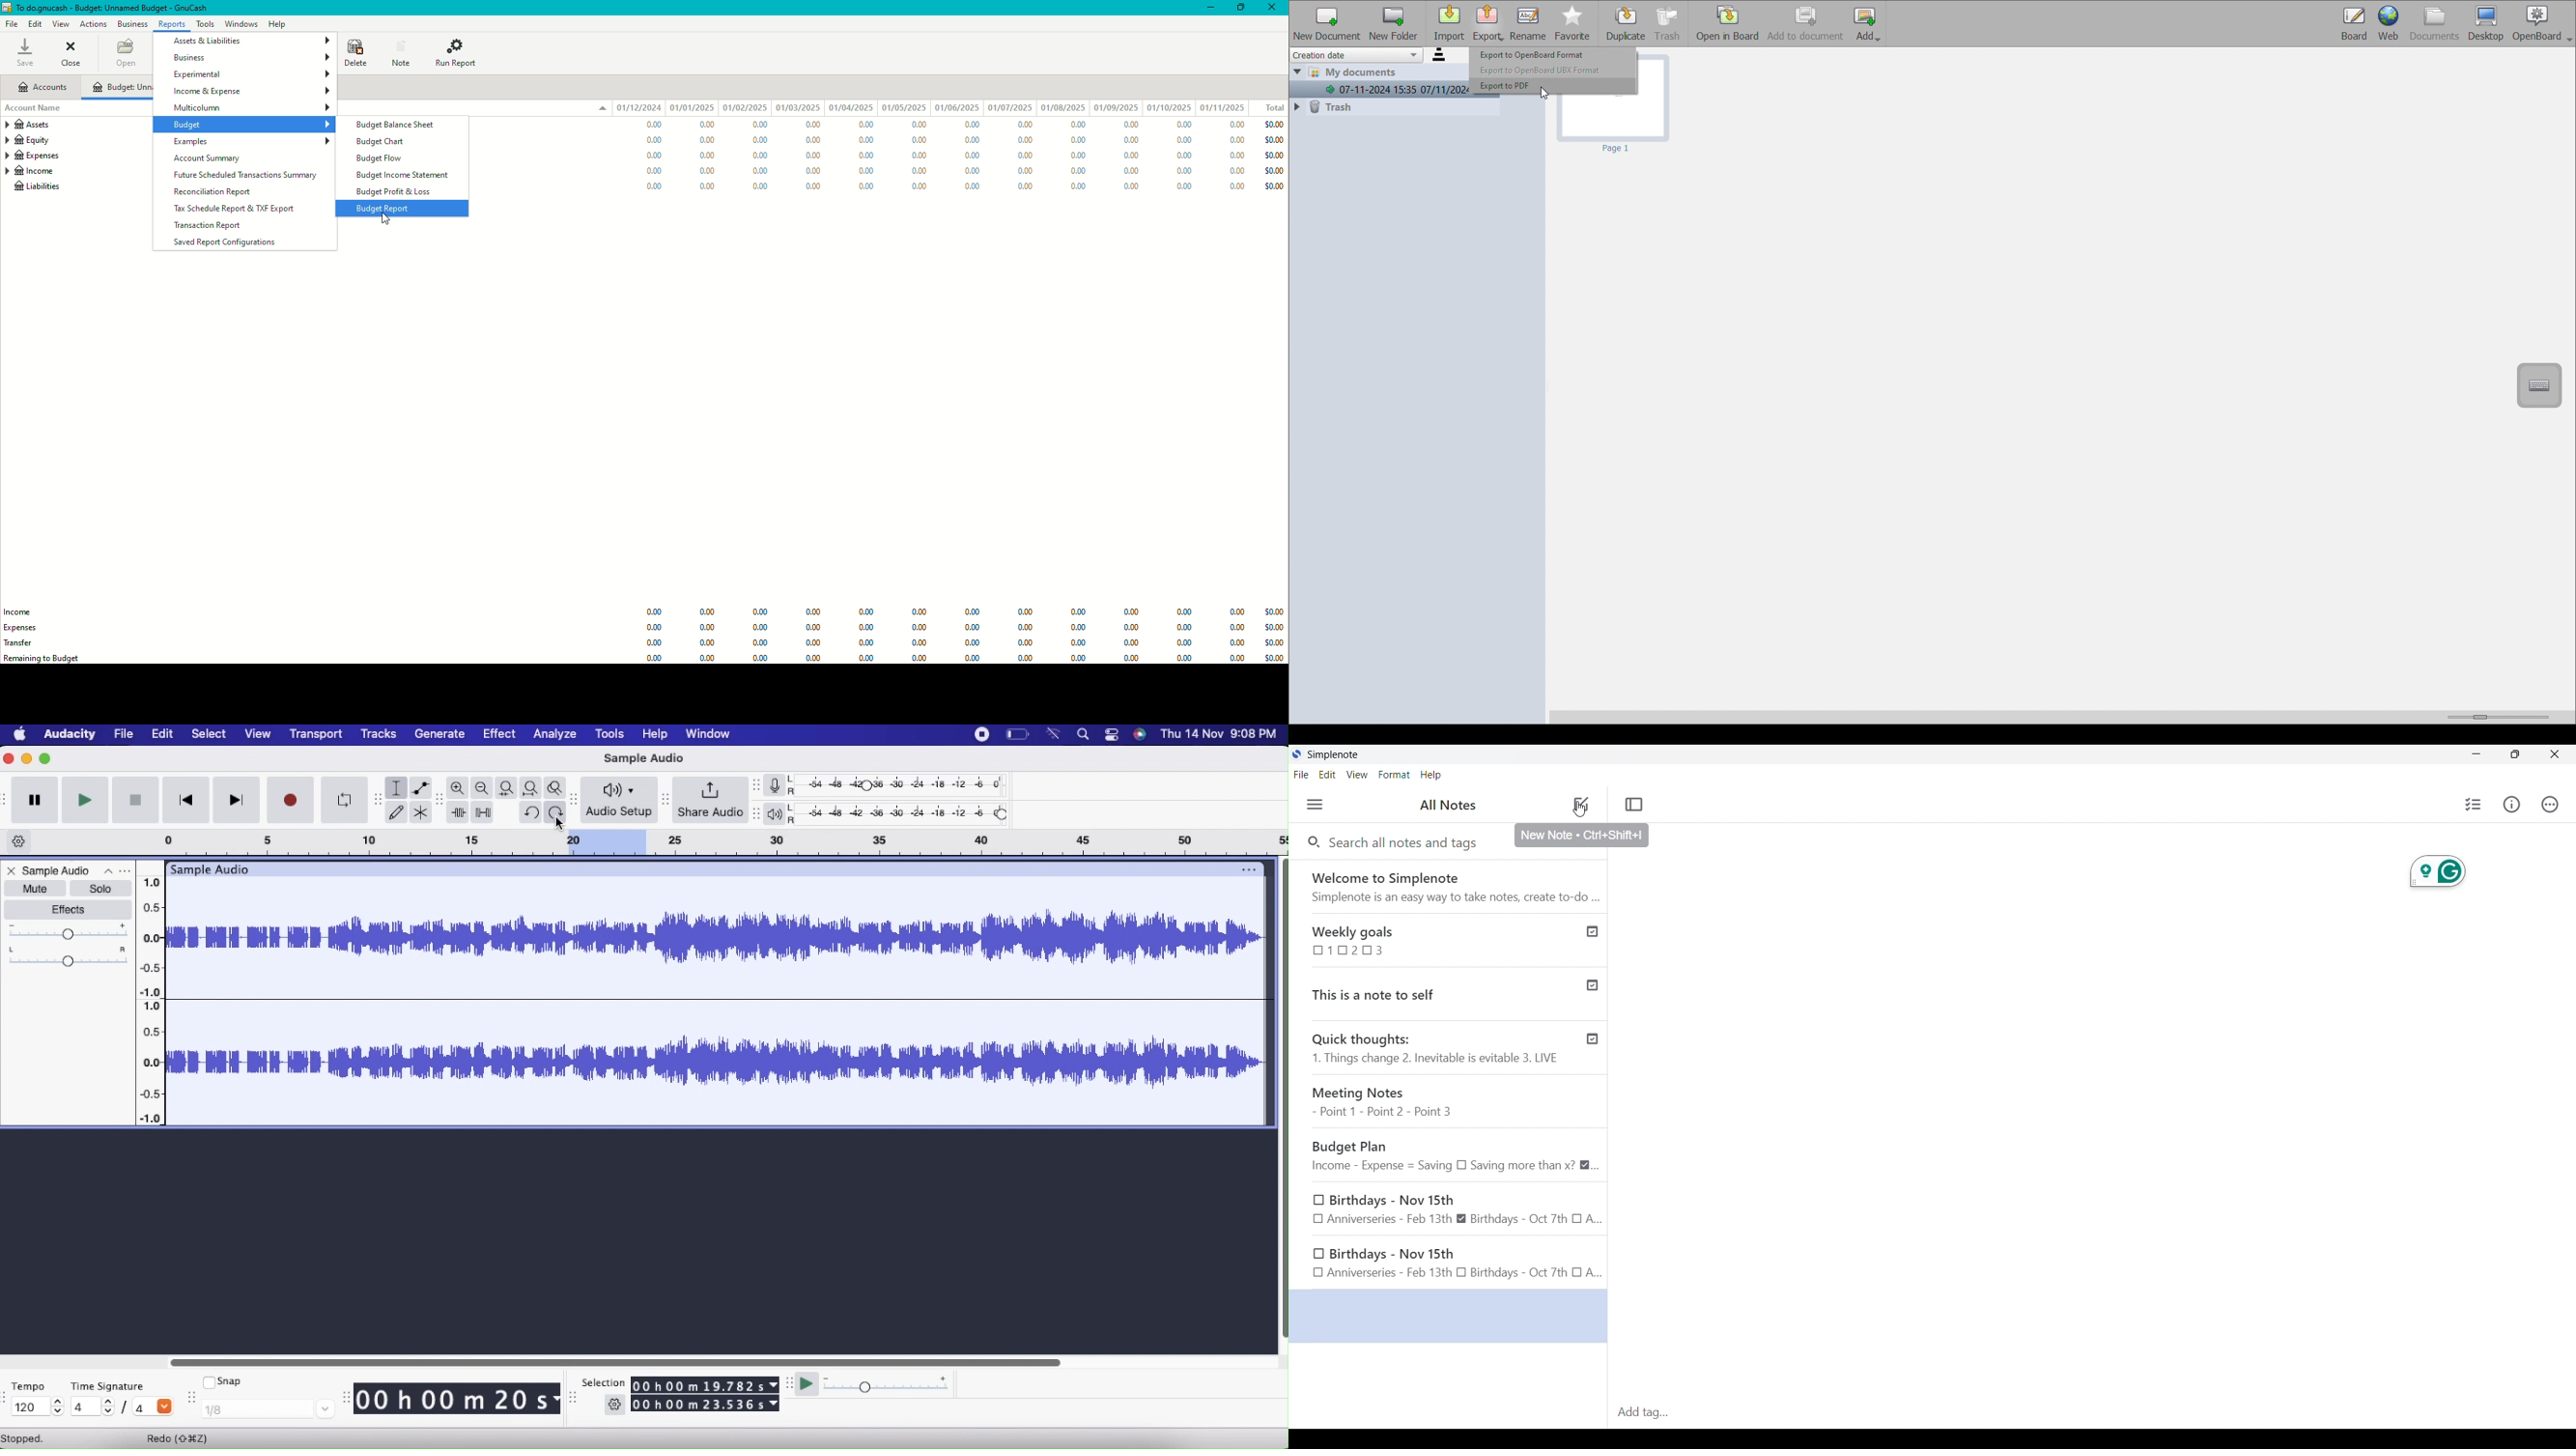  What do you see at coordinates (1451, 1264) in the screenshot?
I see `Birthdays - Nov 15th` at bounding box center [1451, 1264].